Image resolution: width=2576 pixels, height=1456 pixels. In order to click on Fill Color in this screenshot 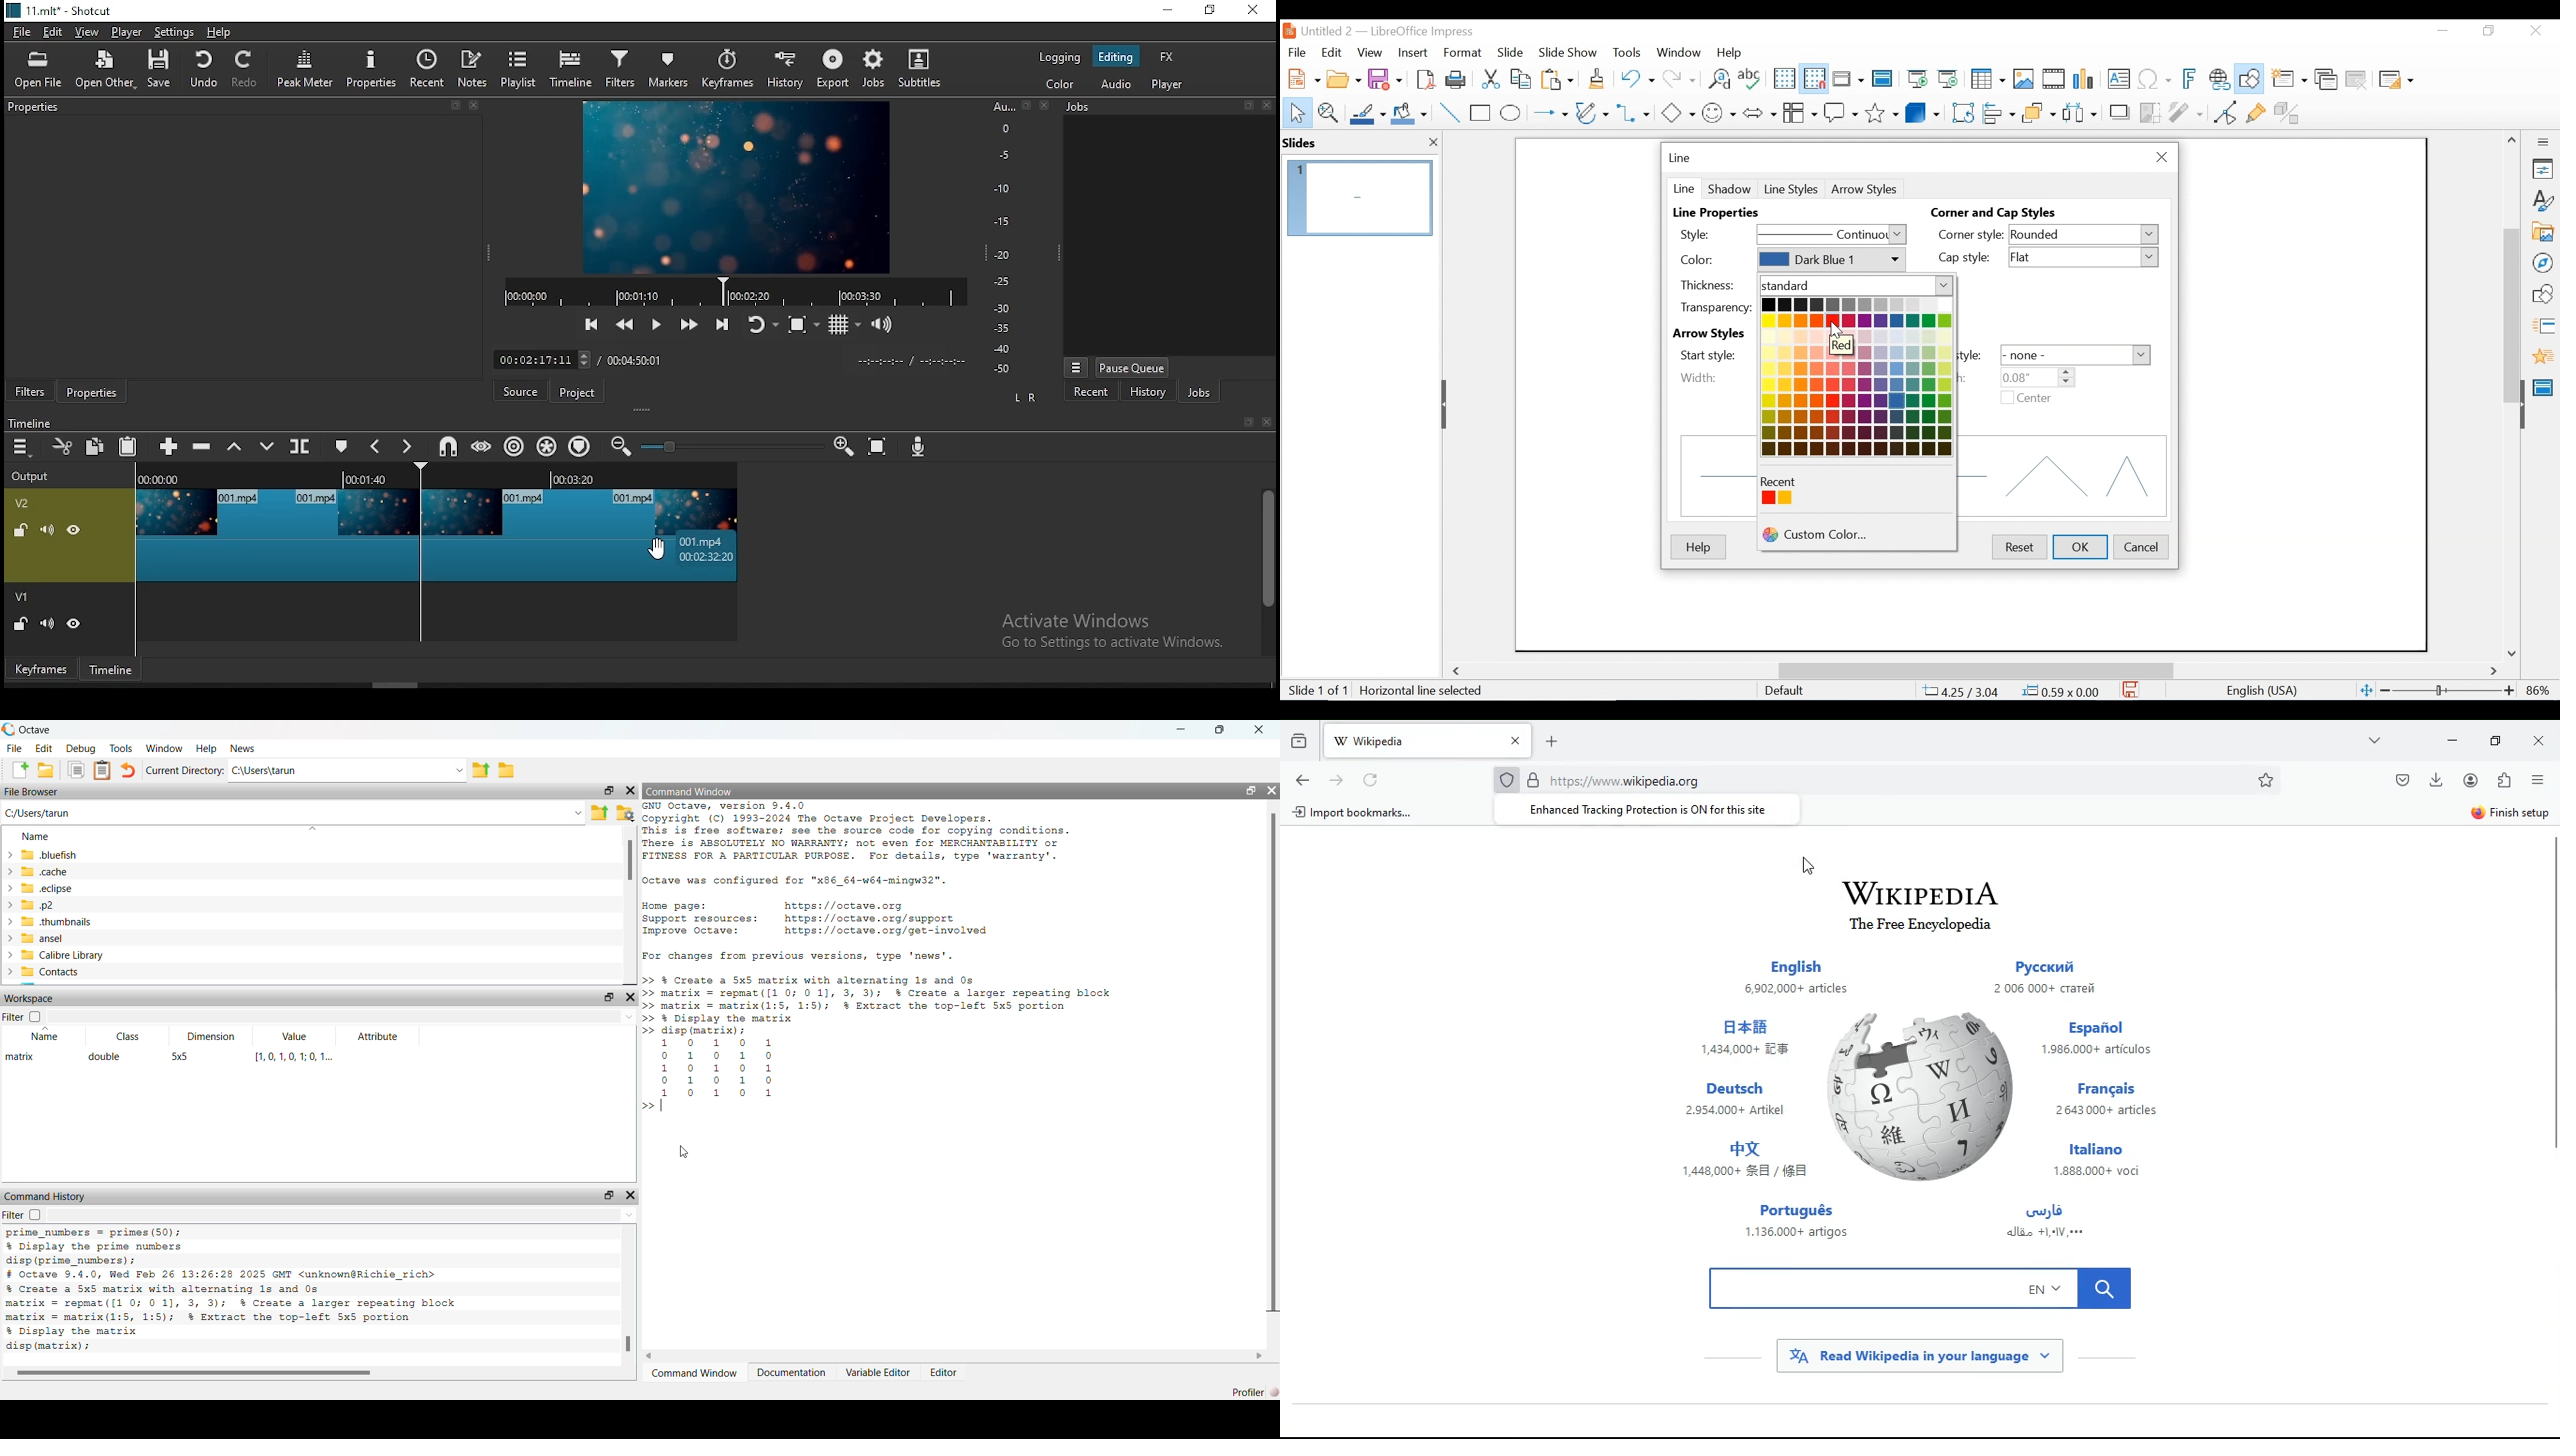, I will do `click(1409, 113)`.